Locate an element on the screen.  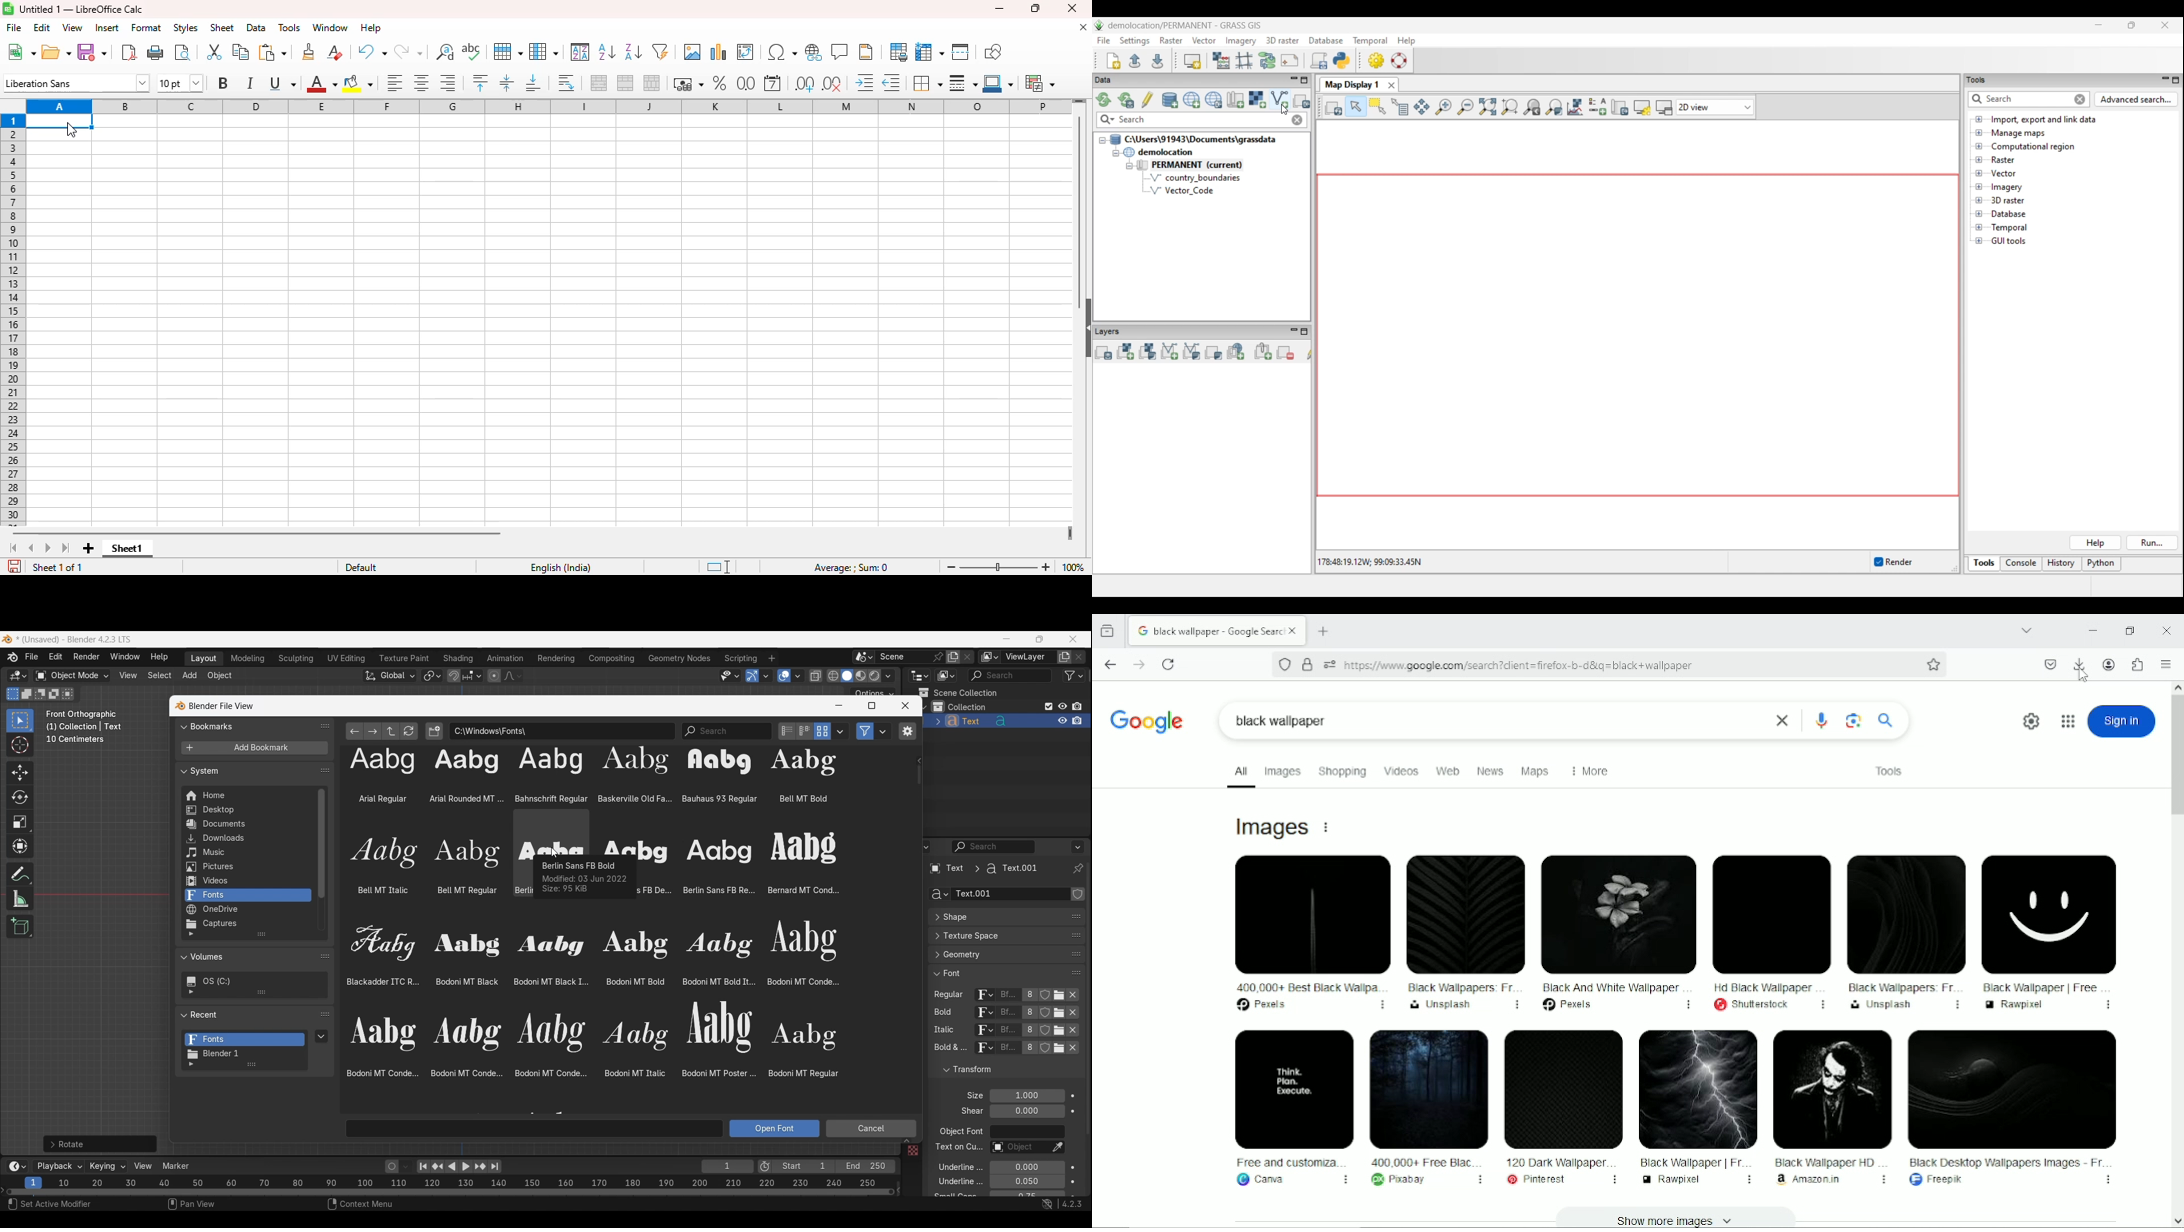
Images is located at coordinates (1282, 771).